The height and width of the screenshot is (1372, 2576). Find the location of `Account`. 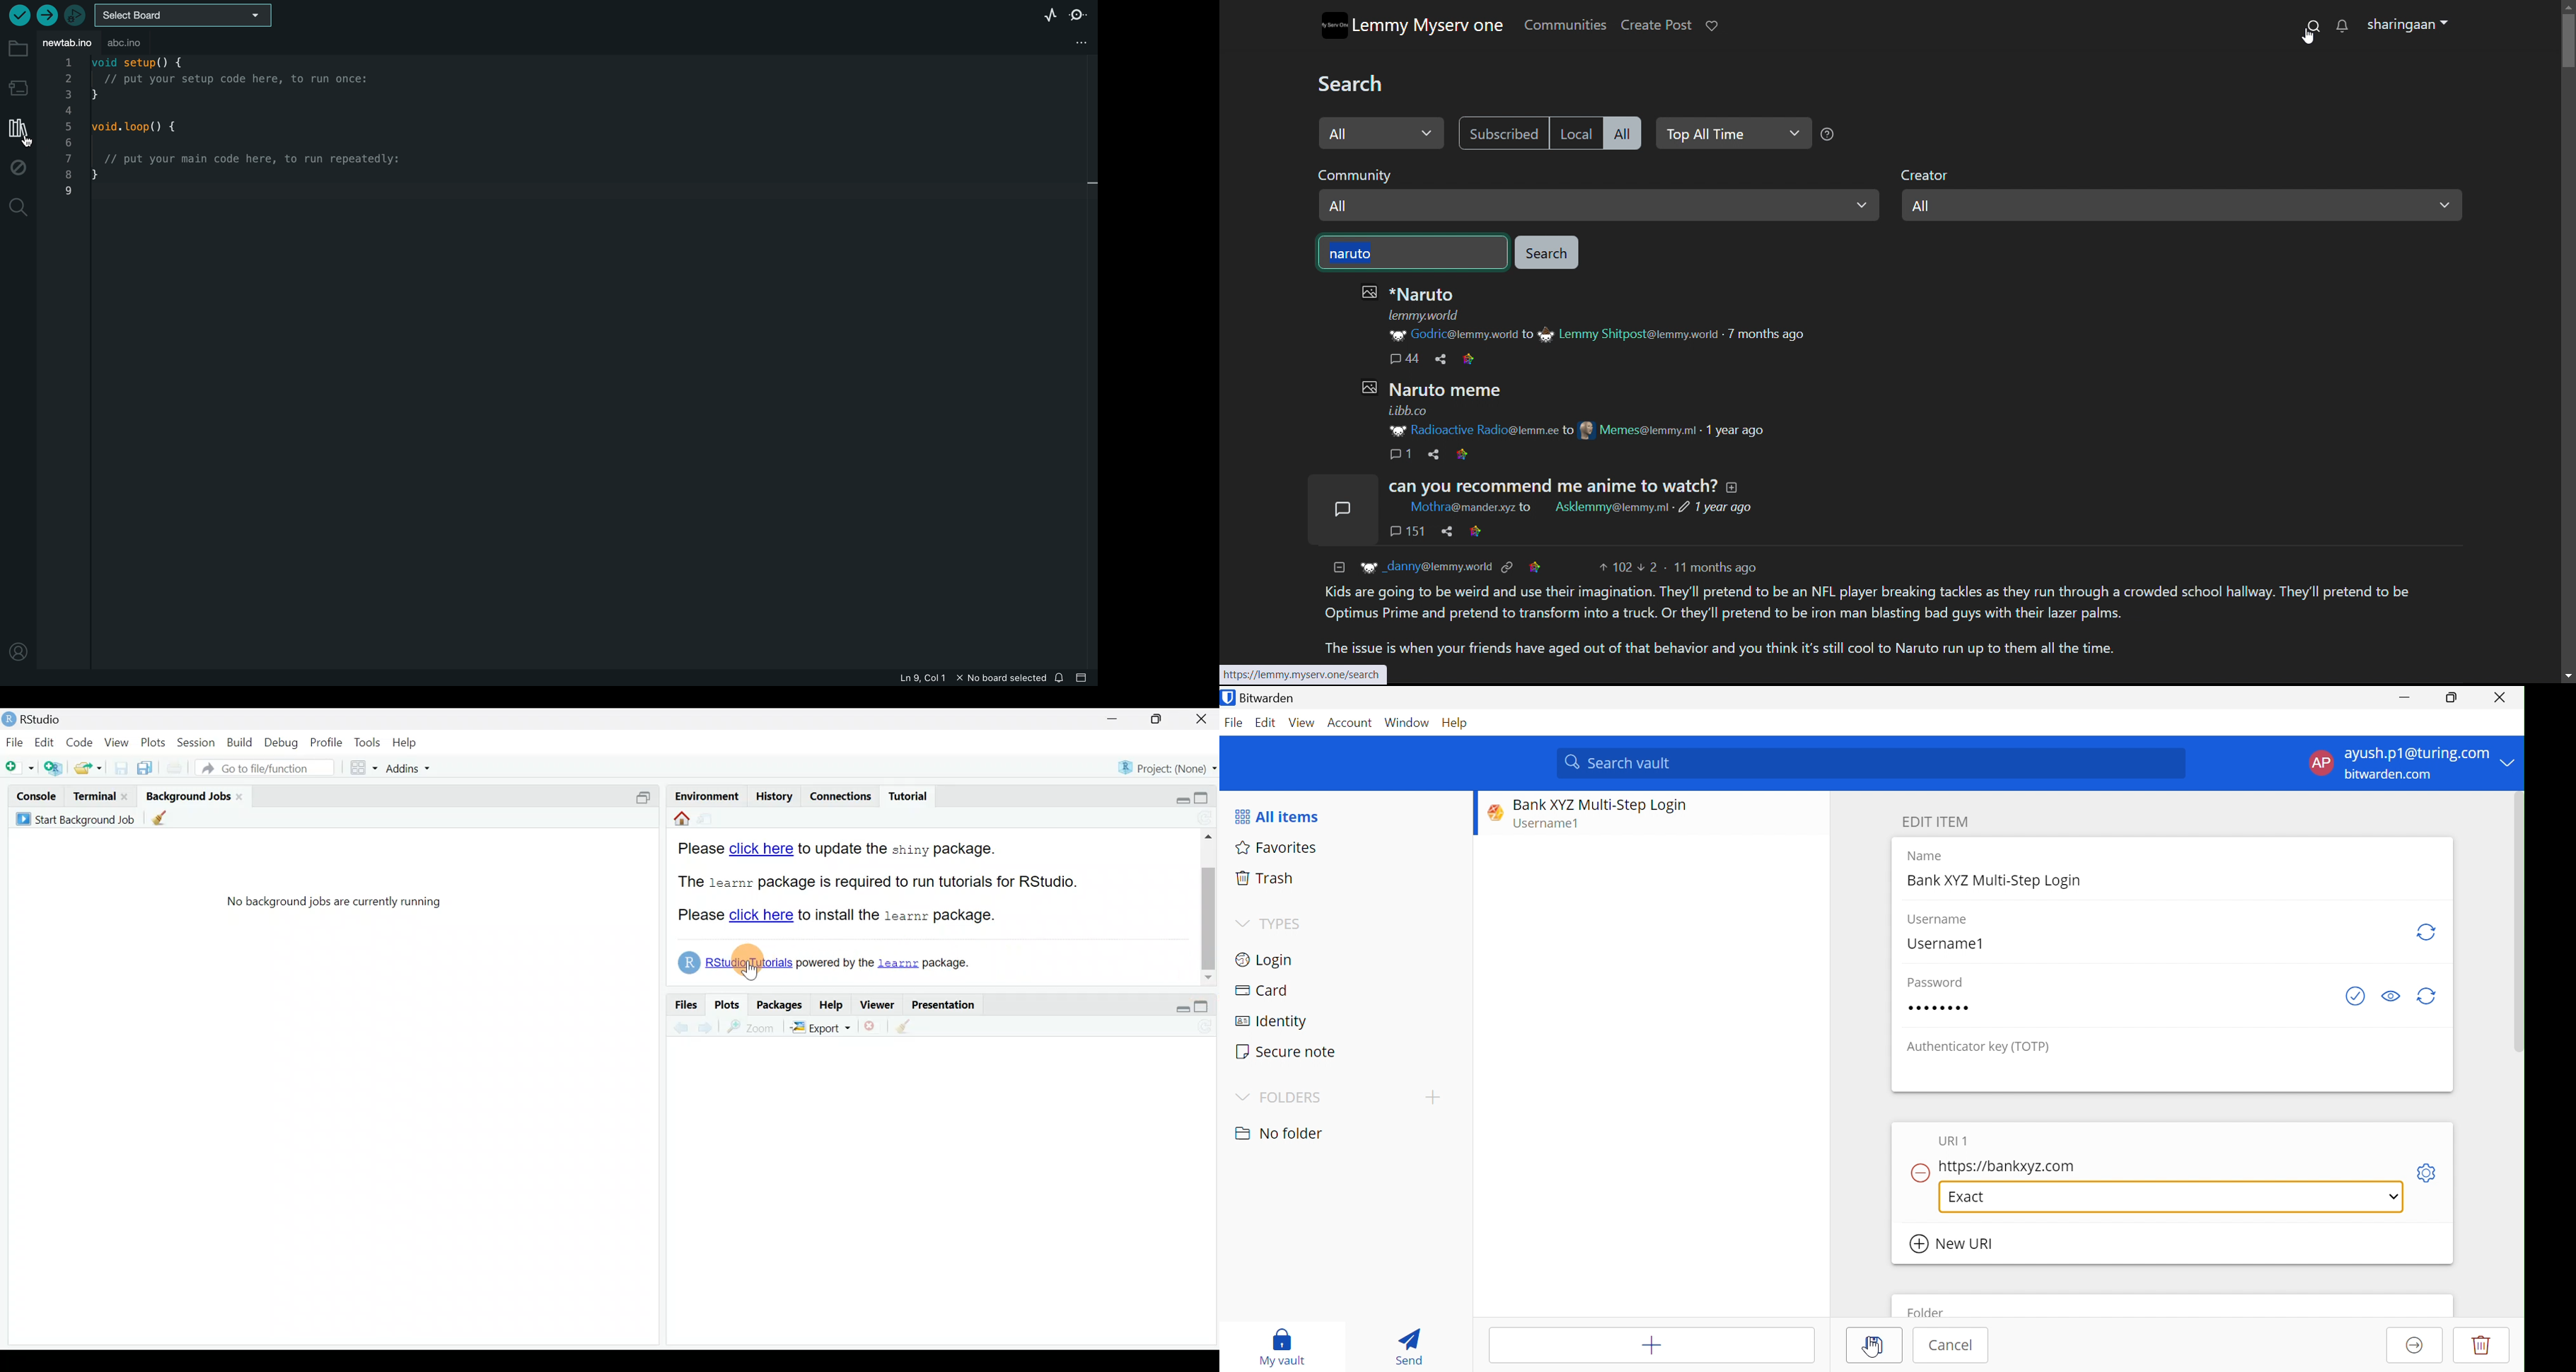

Account is located at coordinates (1352, 725).